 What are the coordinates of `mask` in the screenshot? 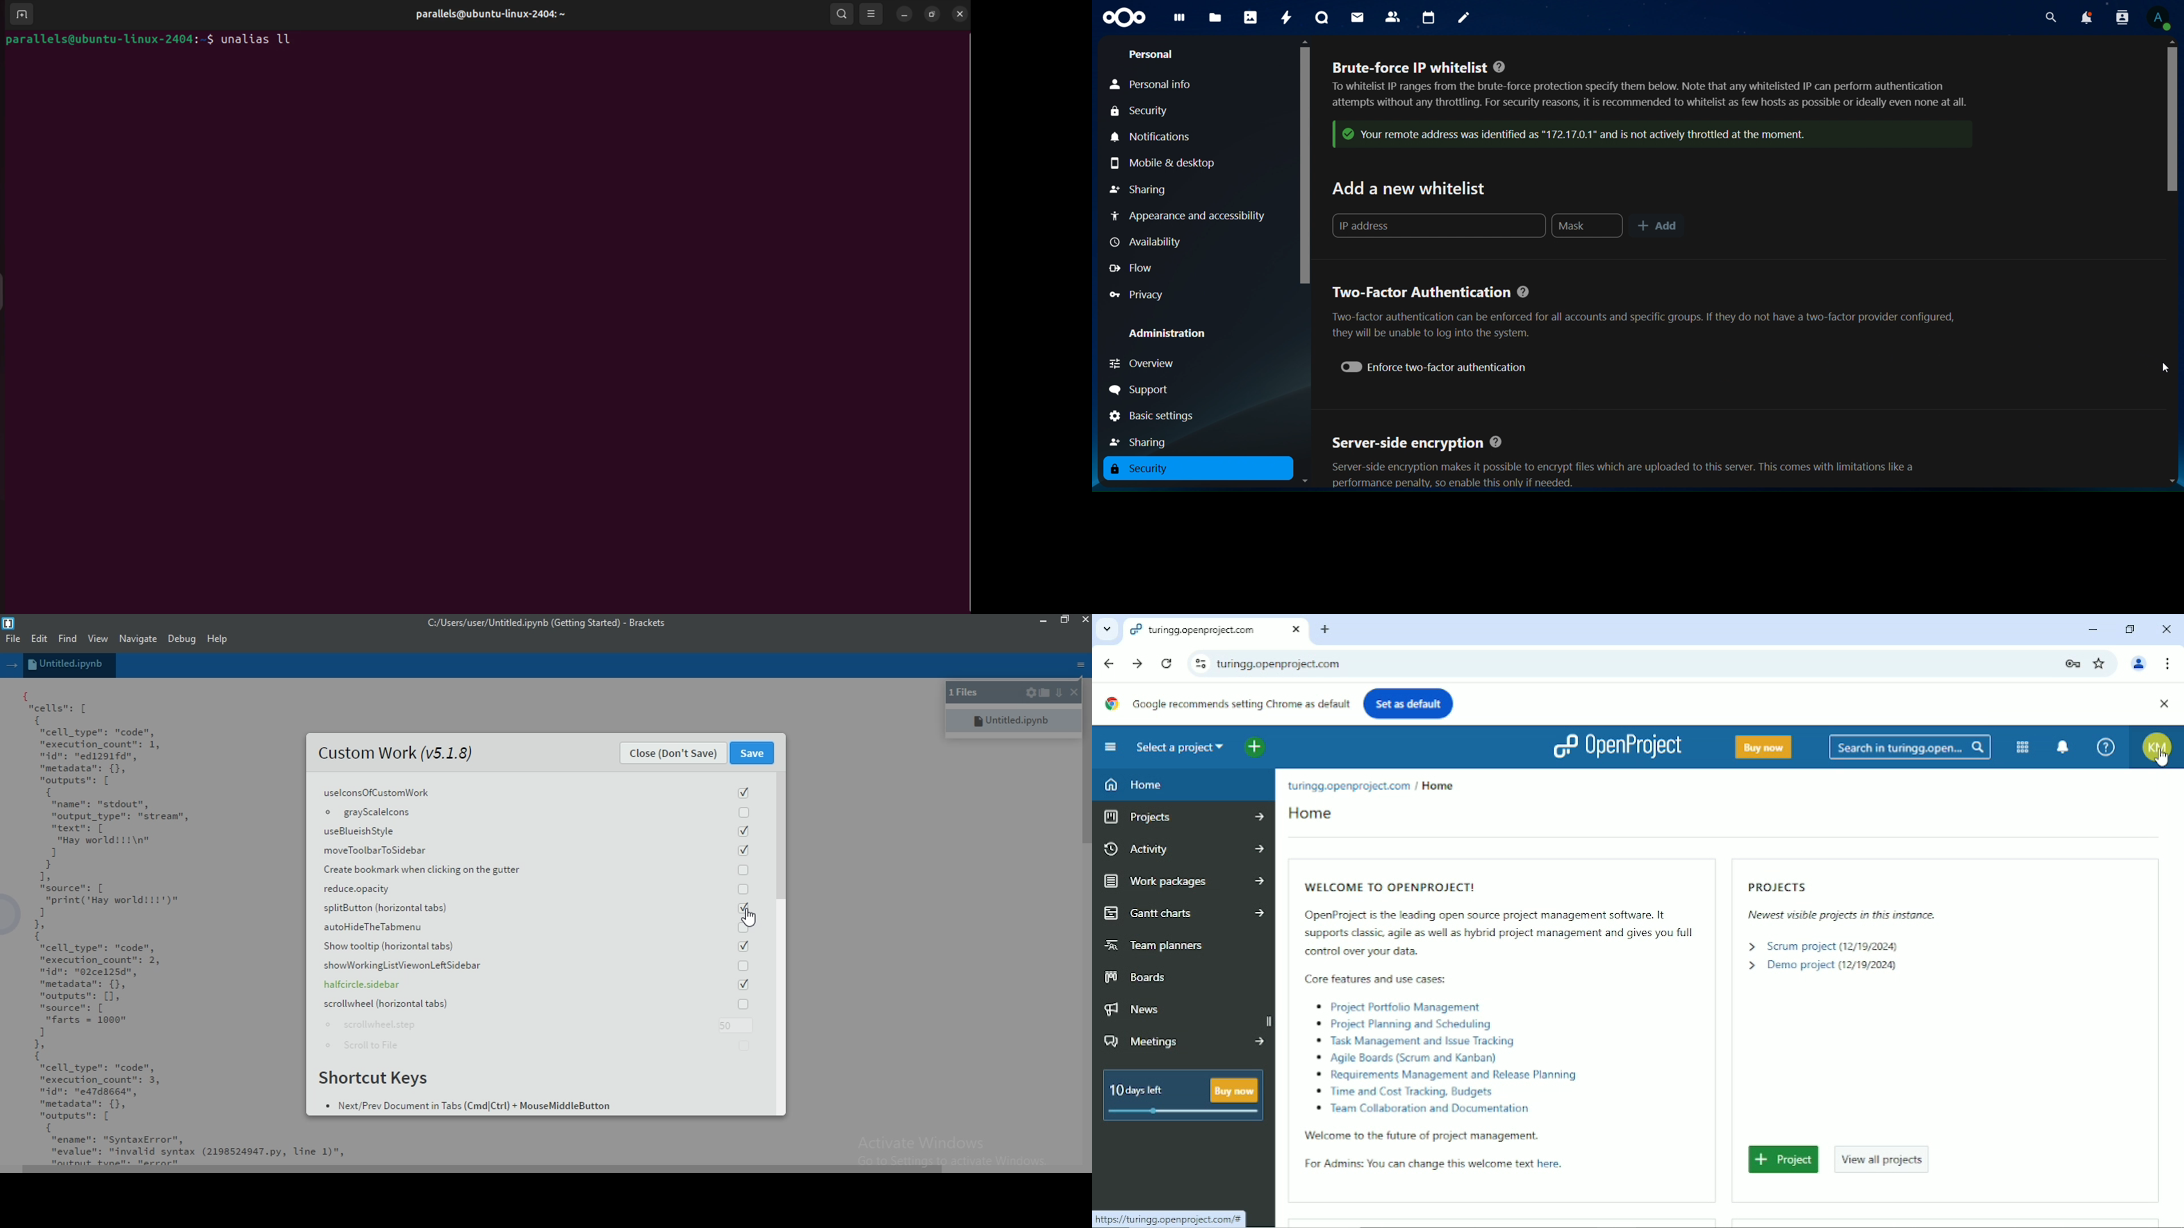 It's located at (1587, 226).